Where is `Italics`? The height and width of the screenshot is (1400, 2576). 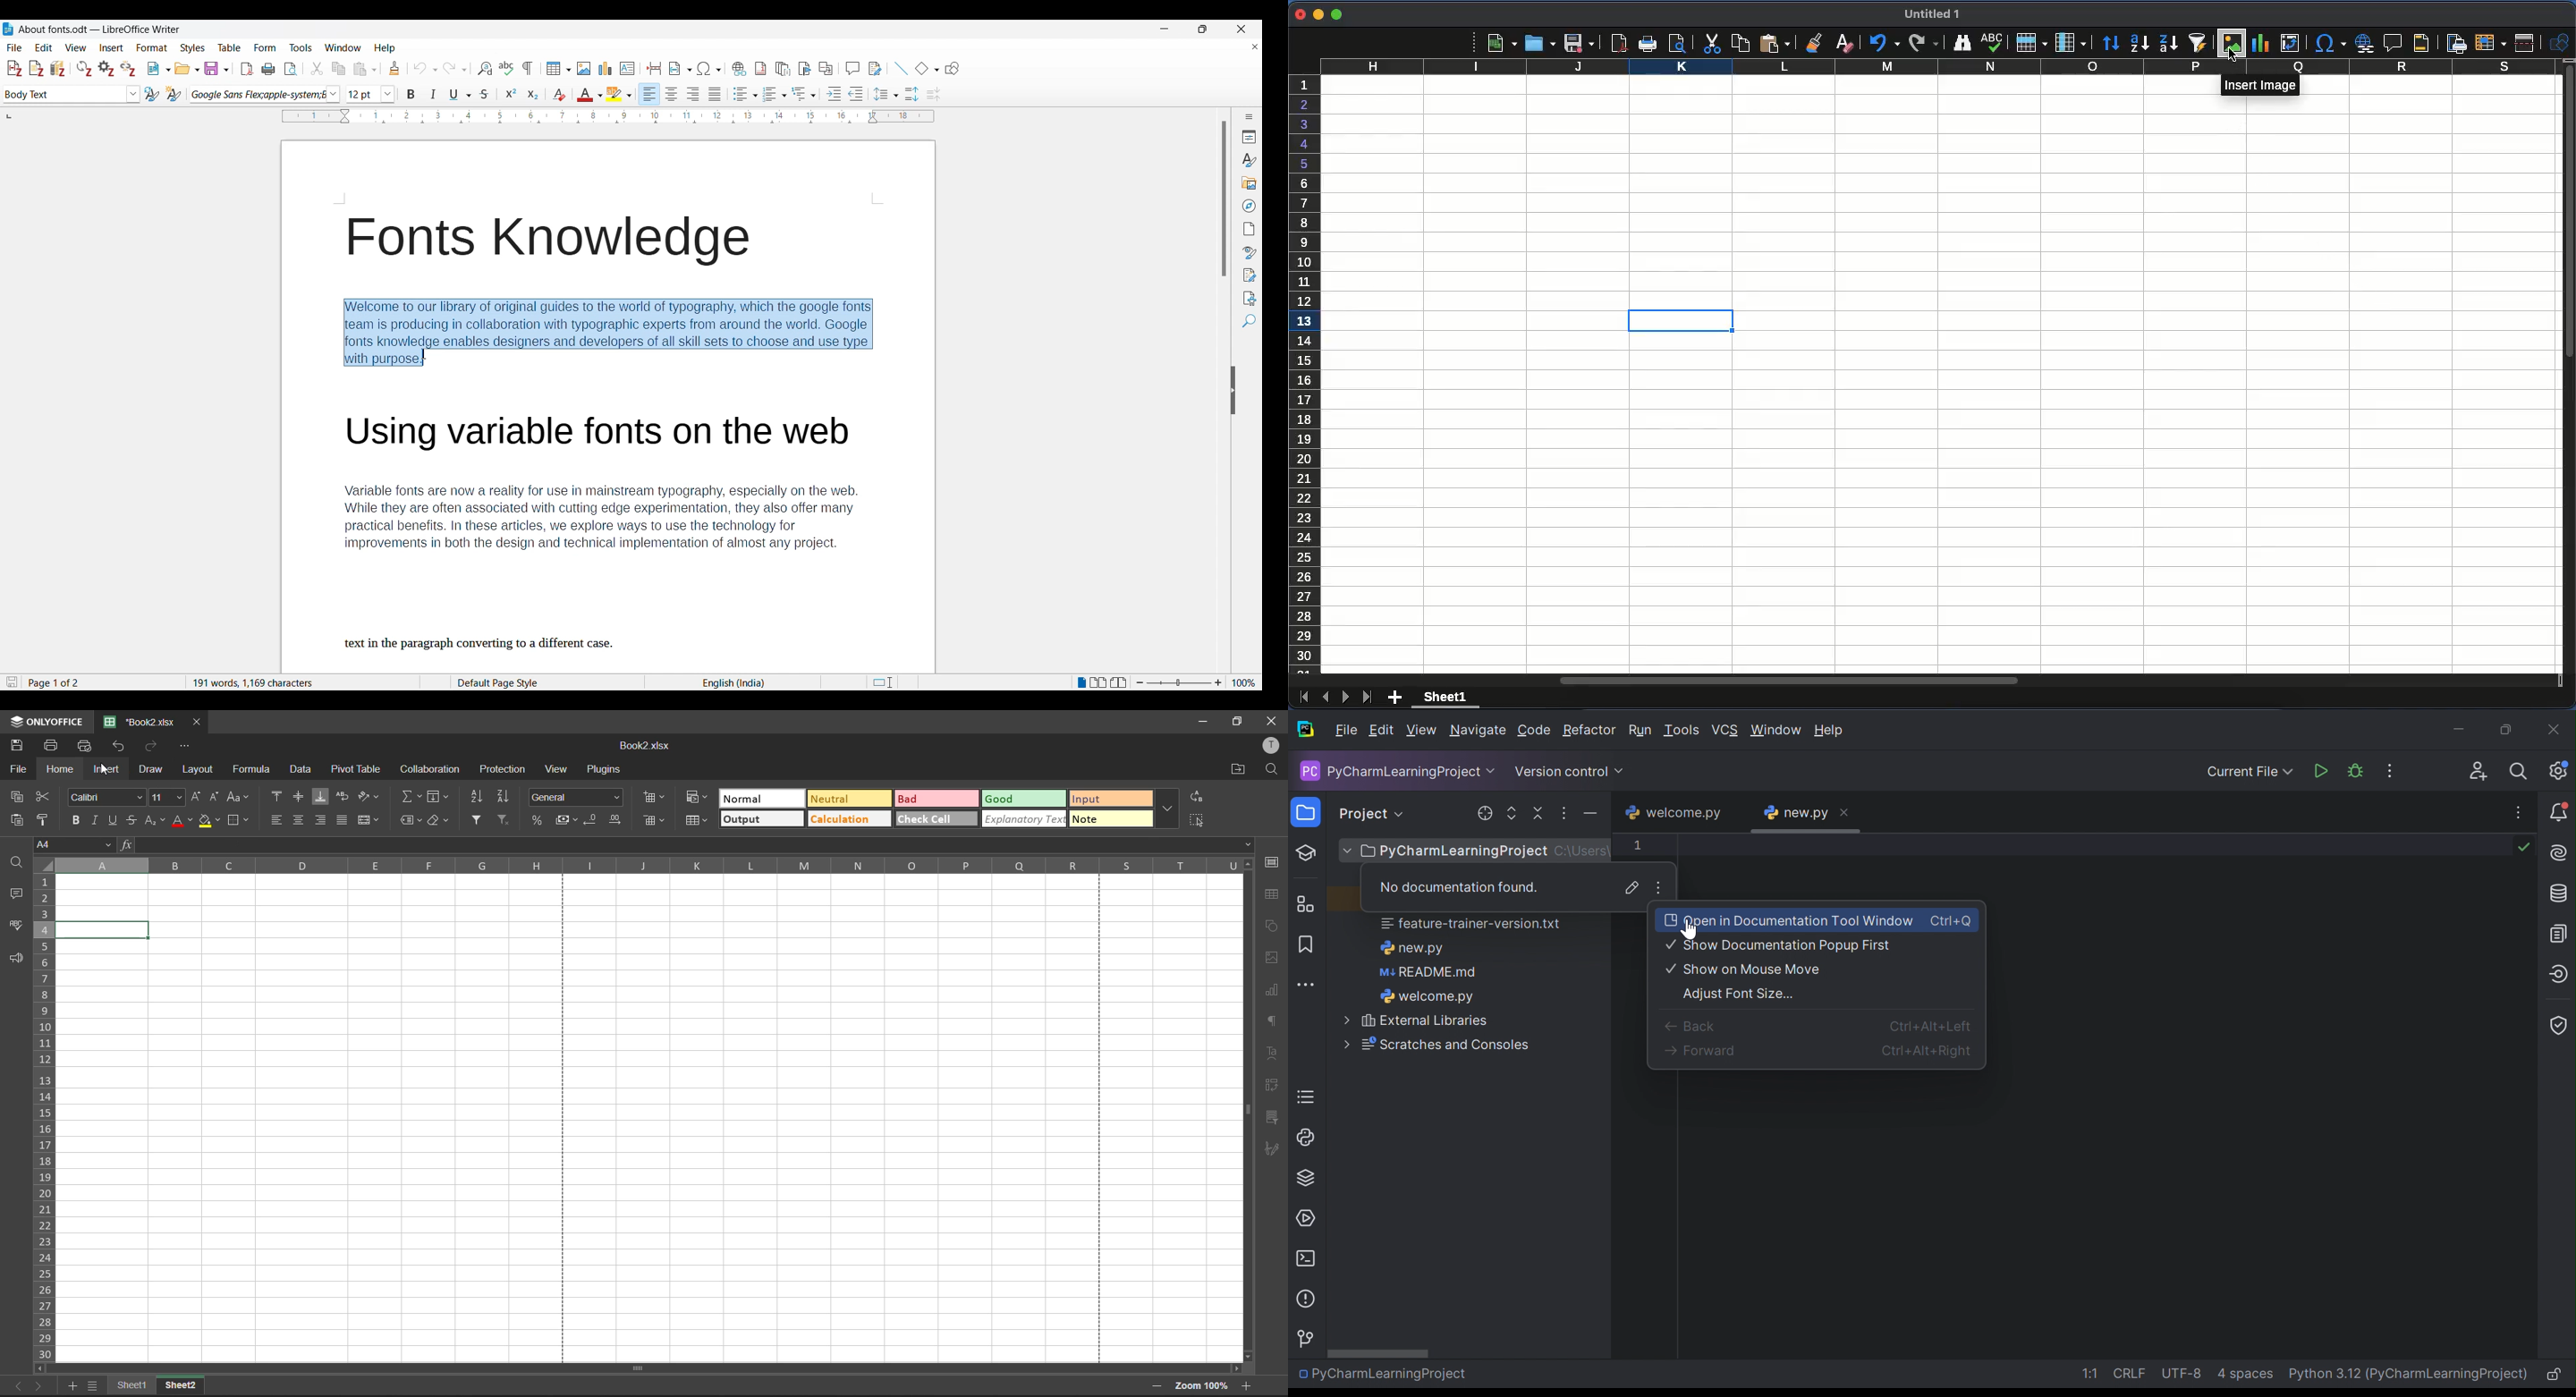 Italics is located at coordinates (433, 94).